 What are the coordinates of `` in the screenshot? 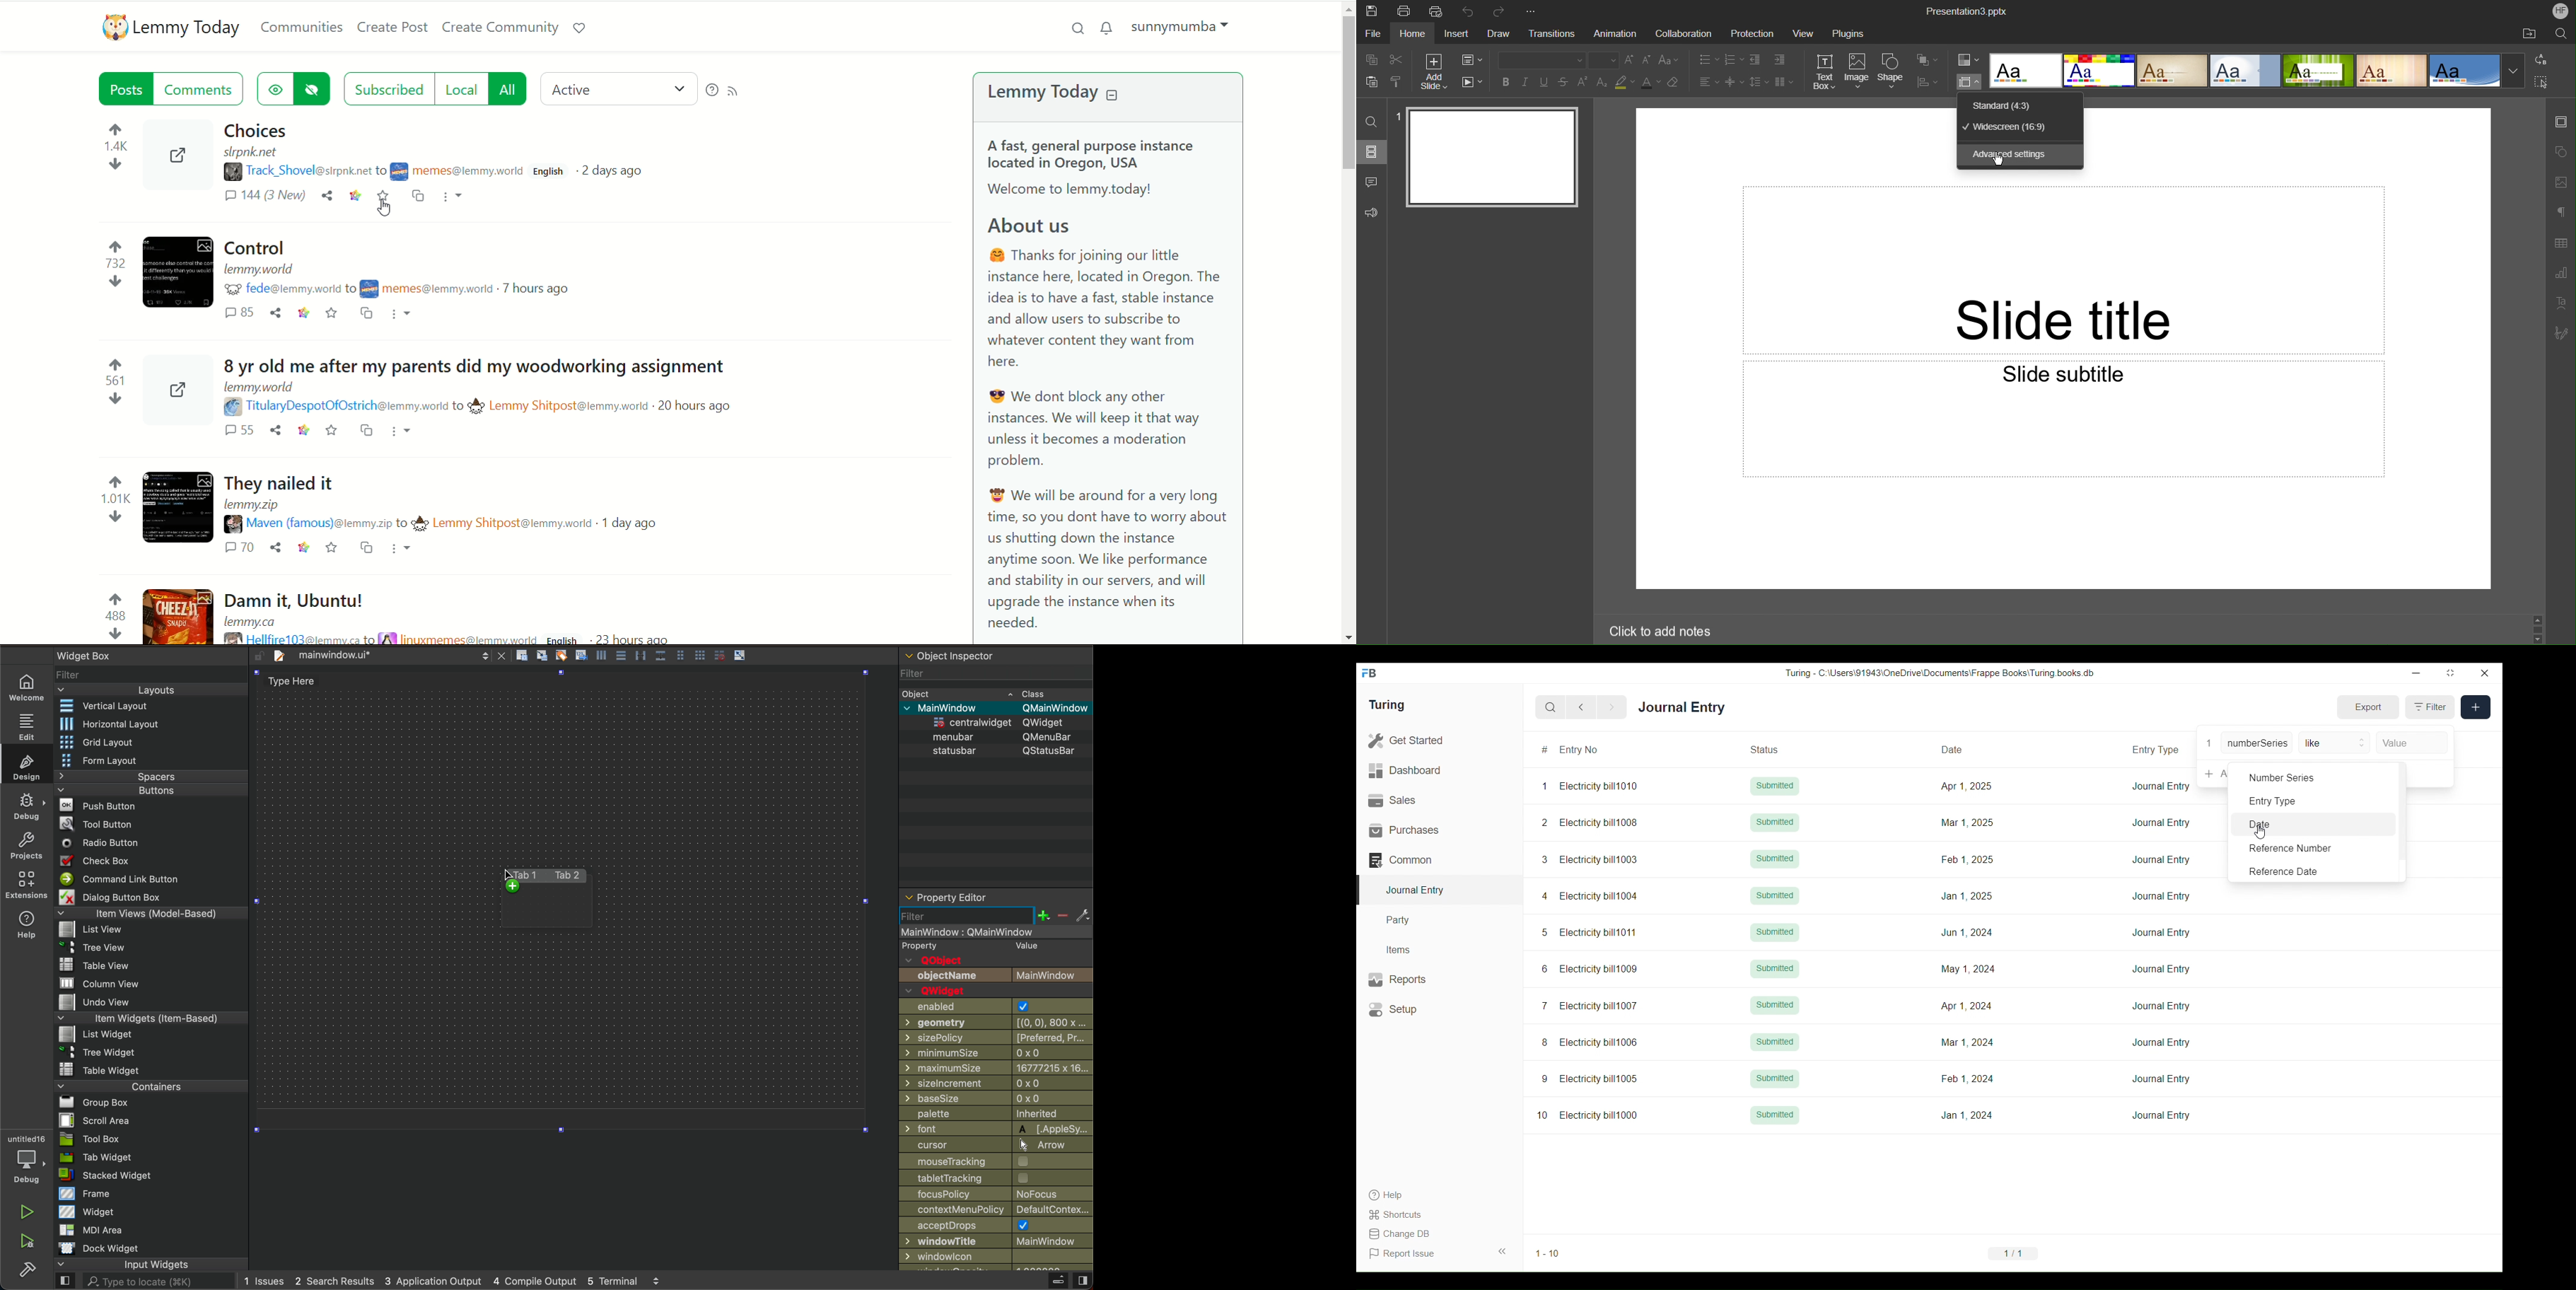 It's located at (998, 1162).